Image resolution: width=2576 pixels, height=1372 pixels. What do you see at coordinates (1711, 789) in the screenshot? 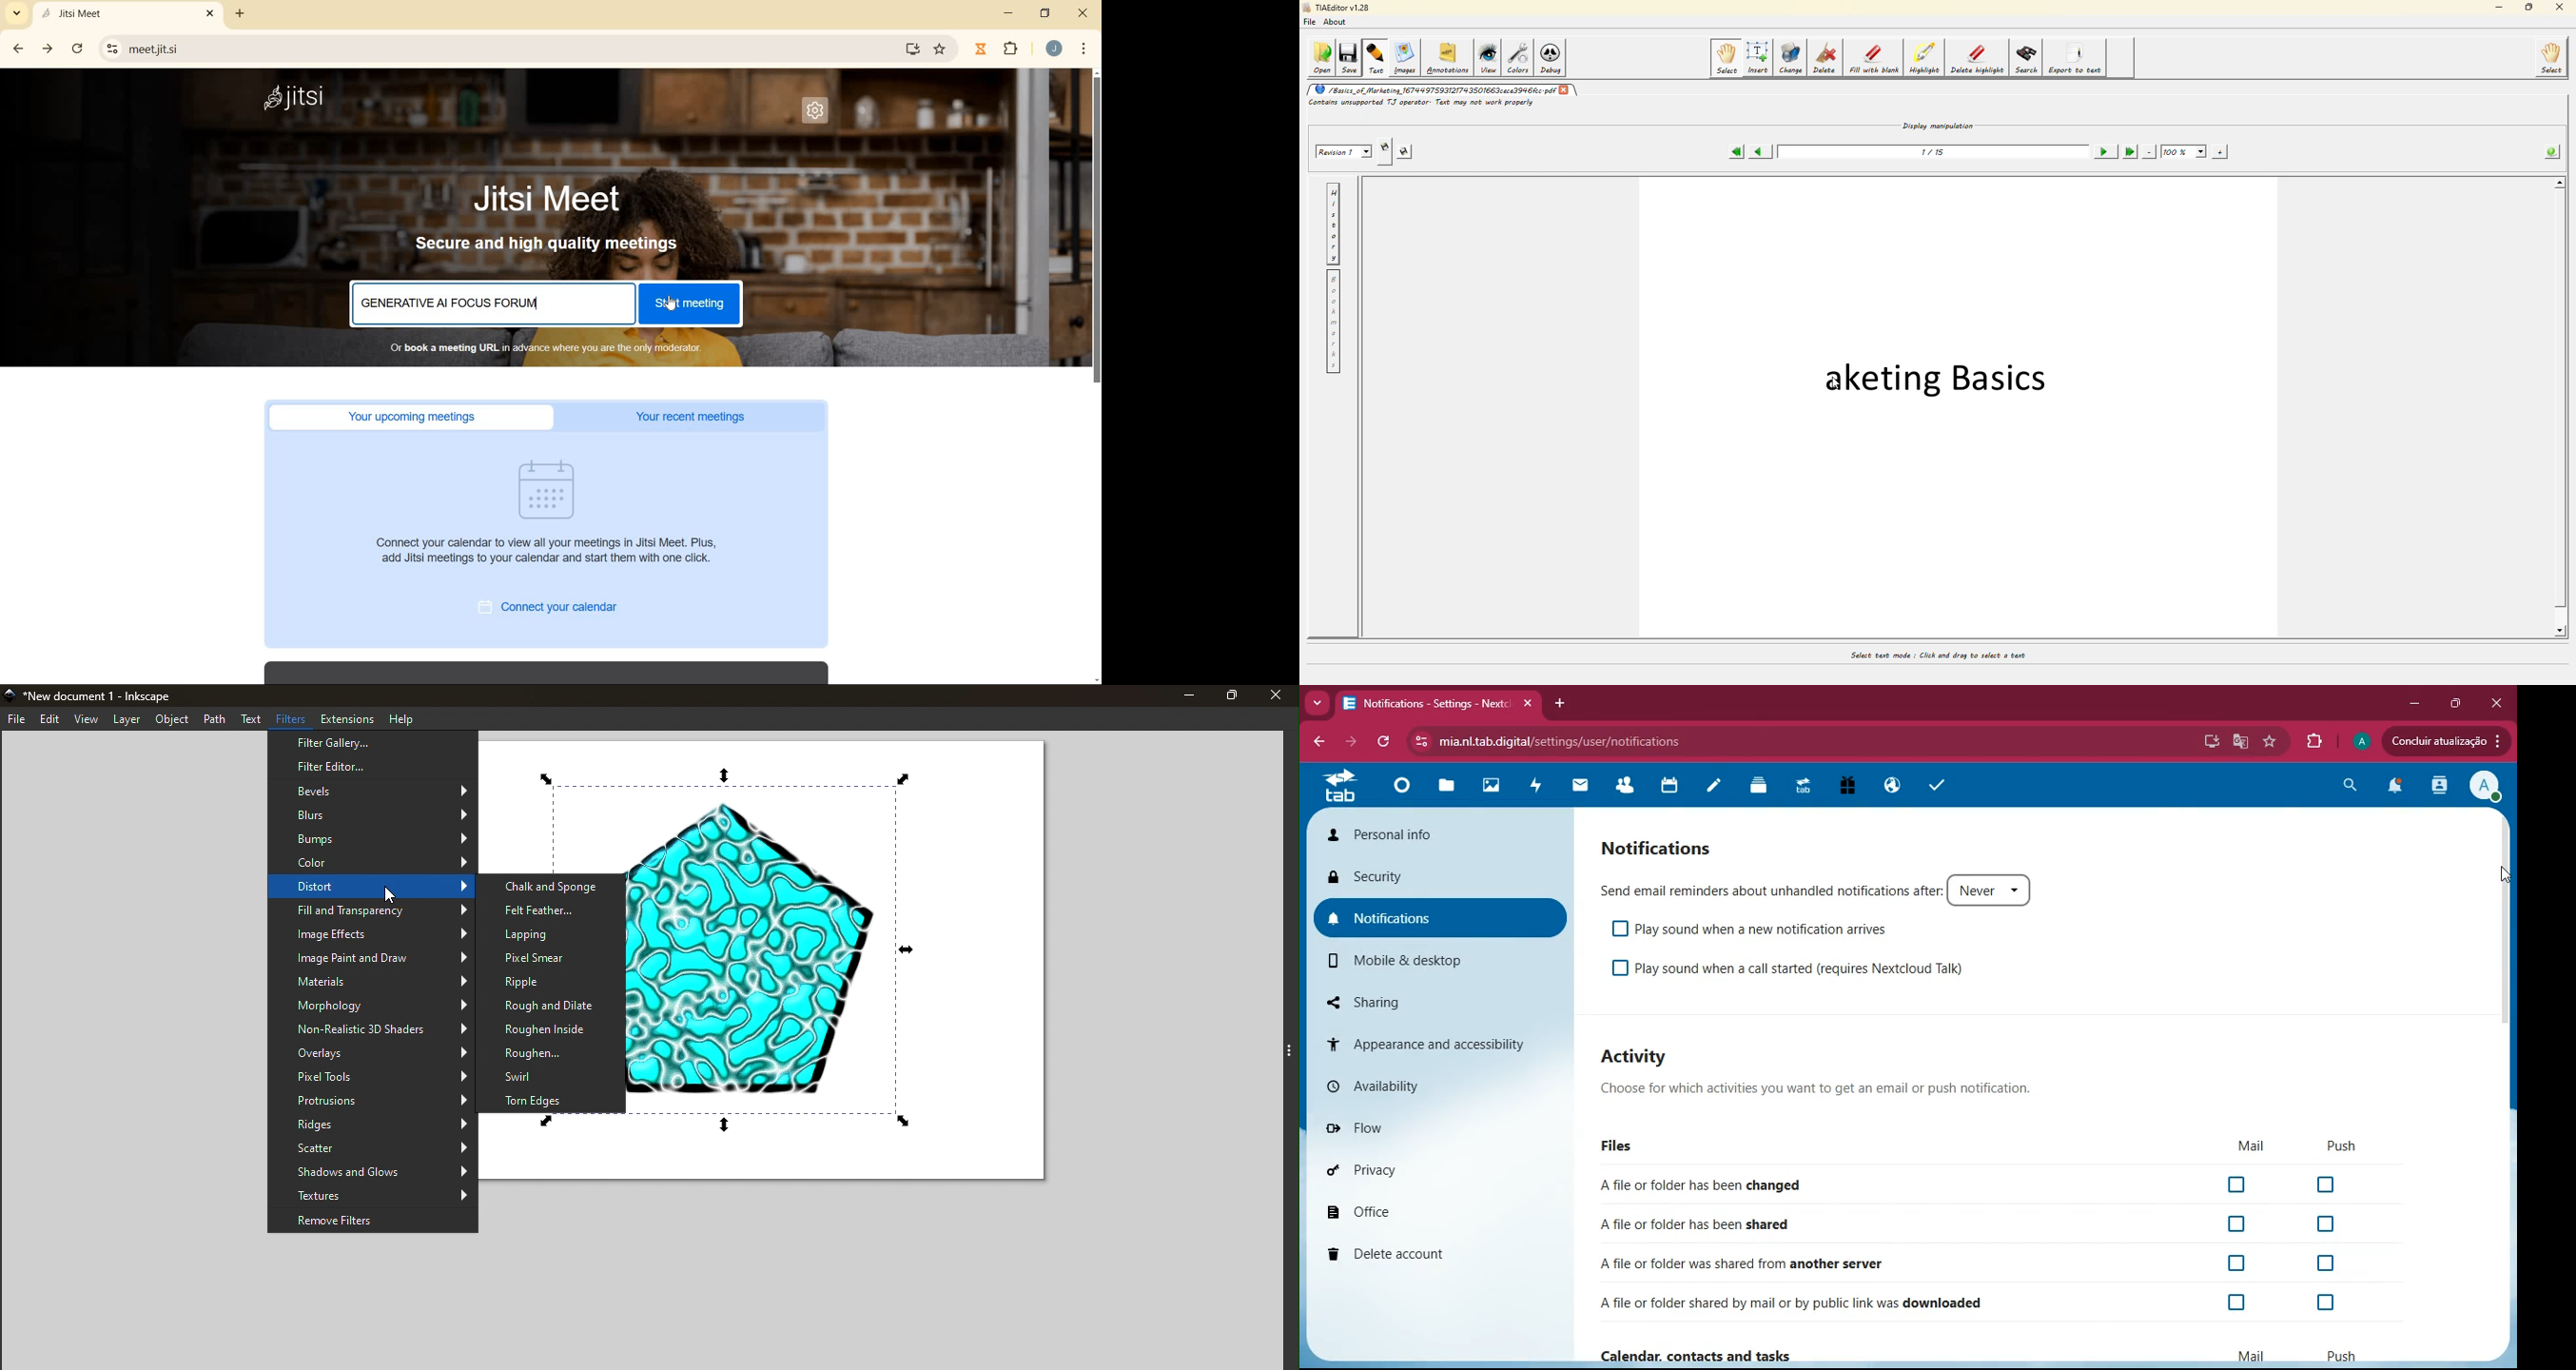
I see `notes` at bounding box center [1711, 789].